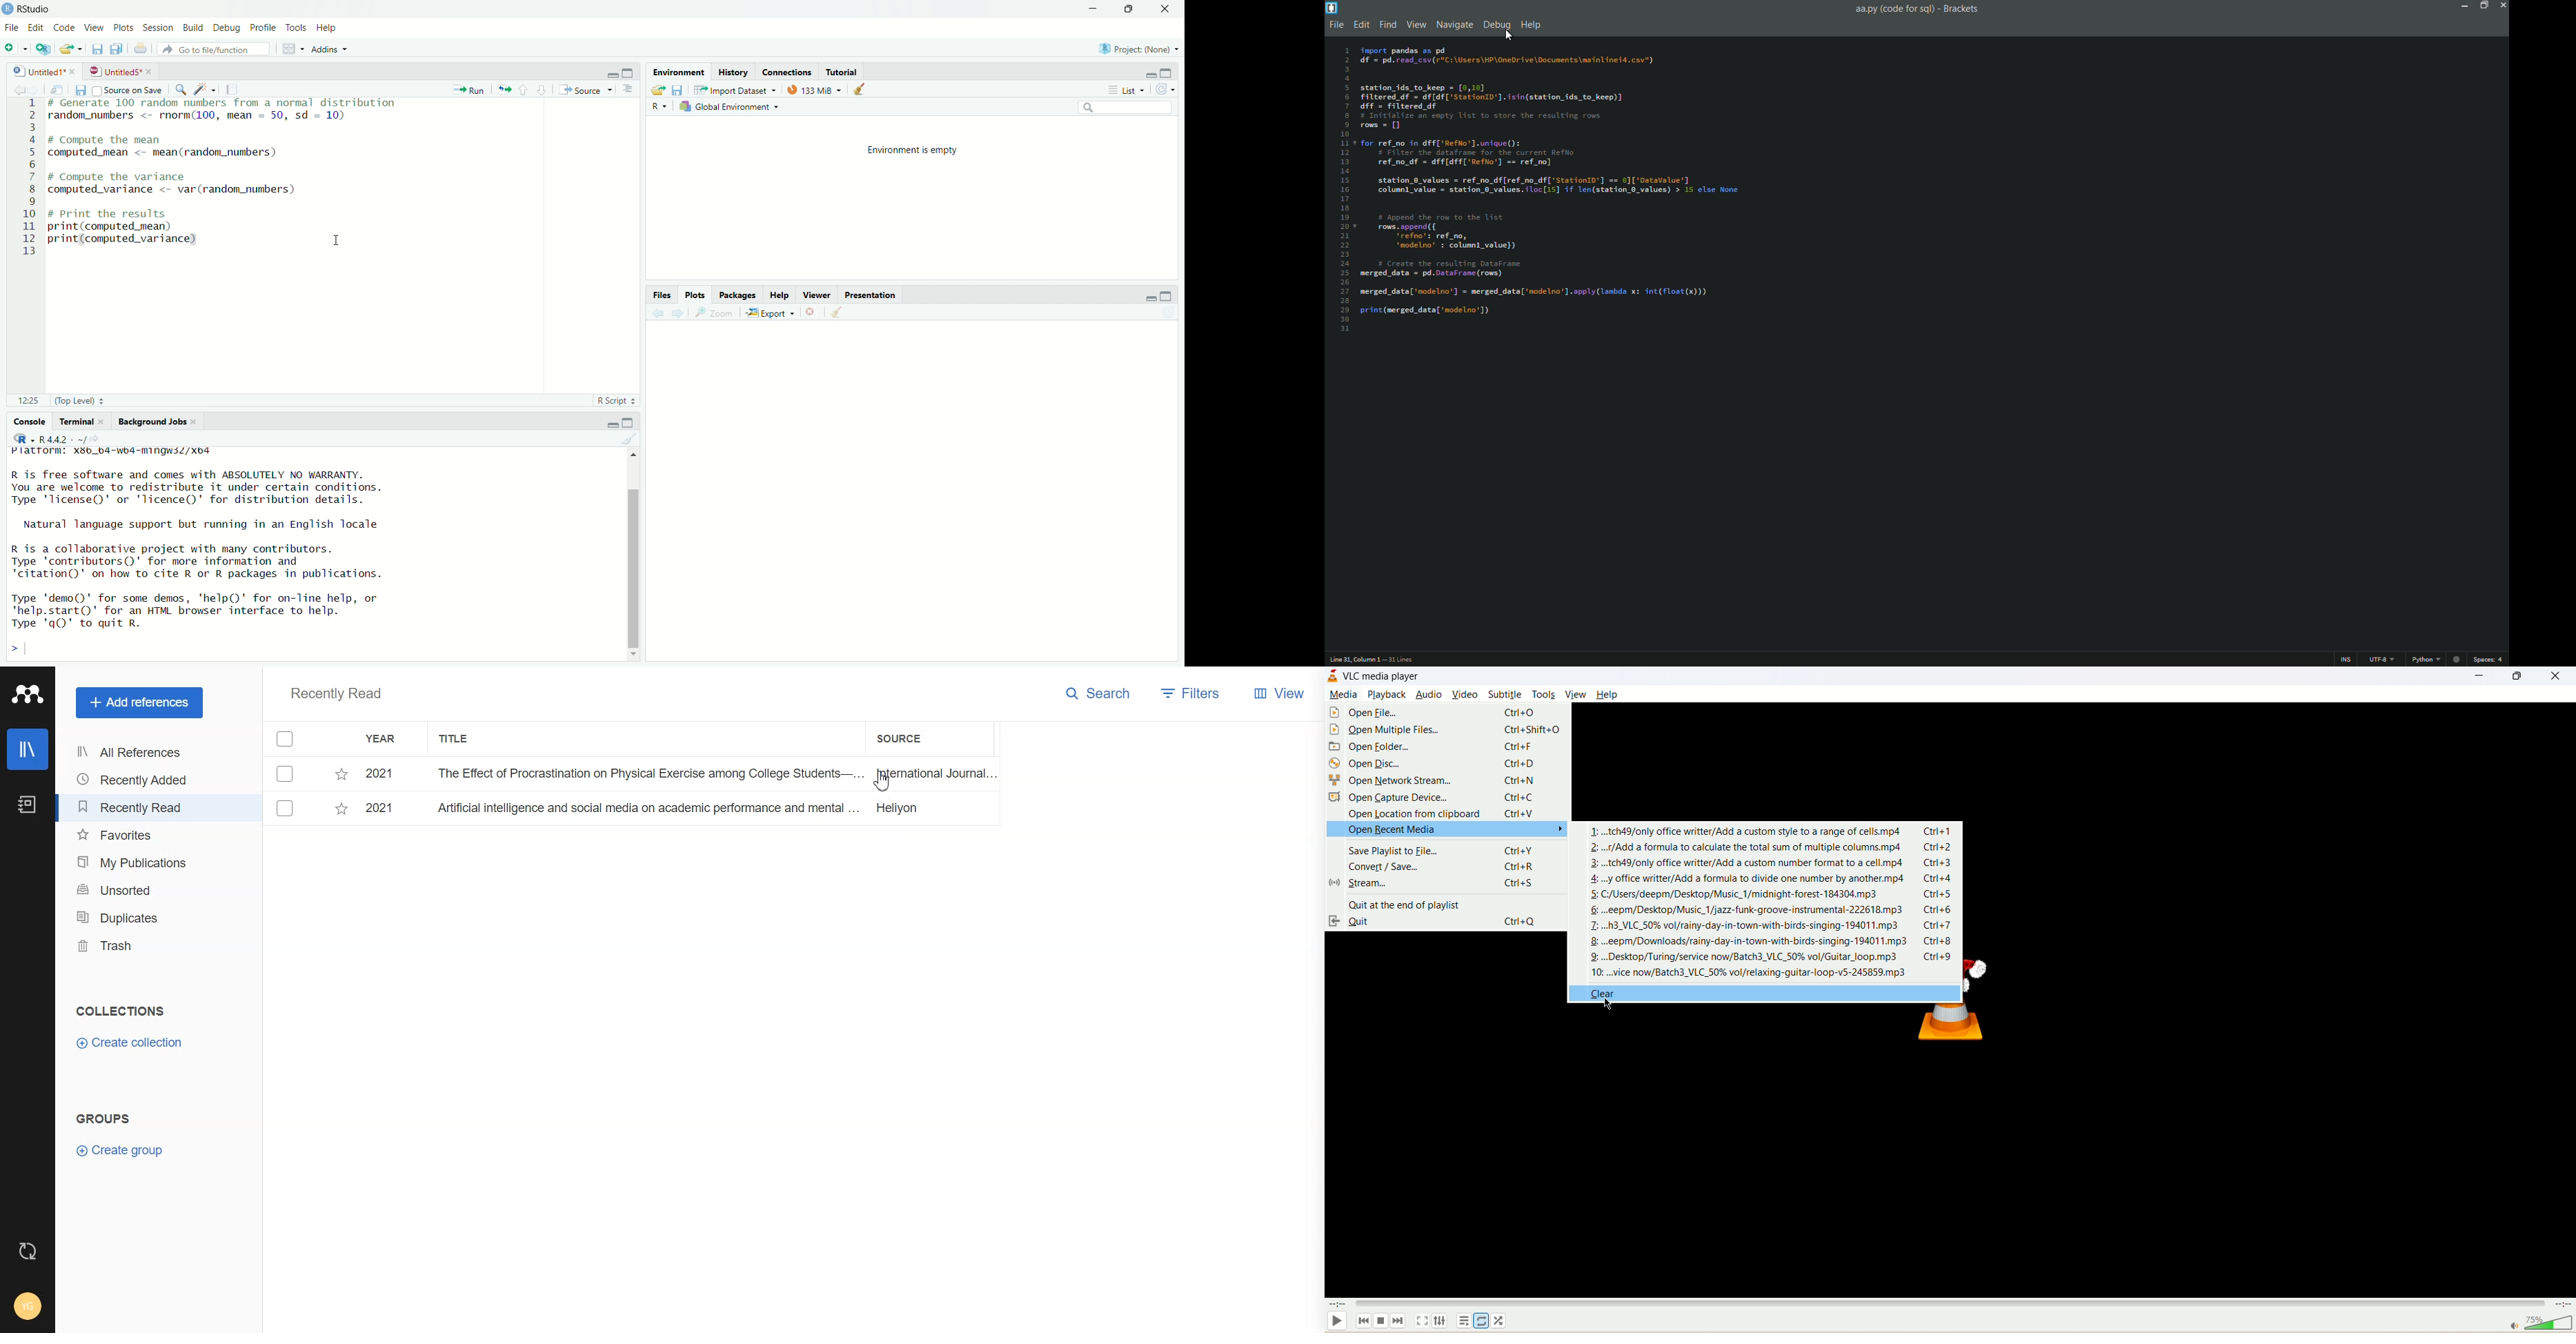  What do you see at coordinates (12, 88) in the screenshot?
I see `go back to the previous source location` at bounding box center [12, 88].